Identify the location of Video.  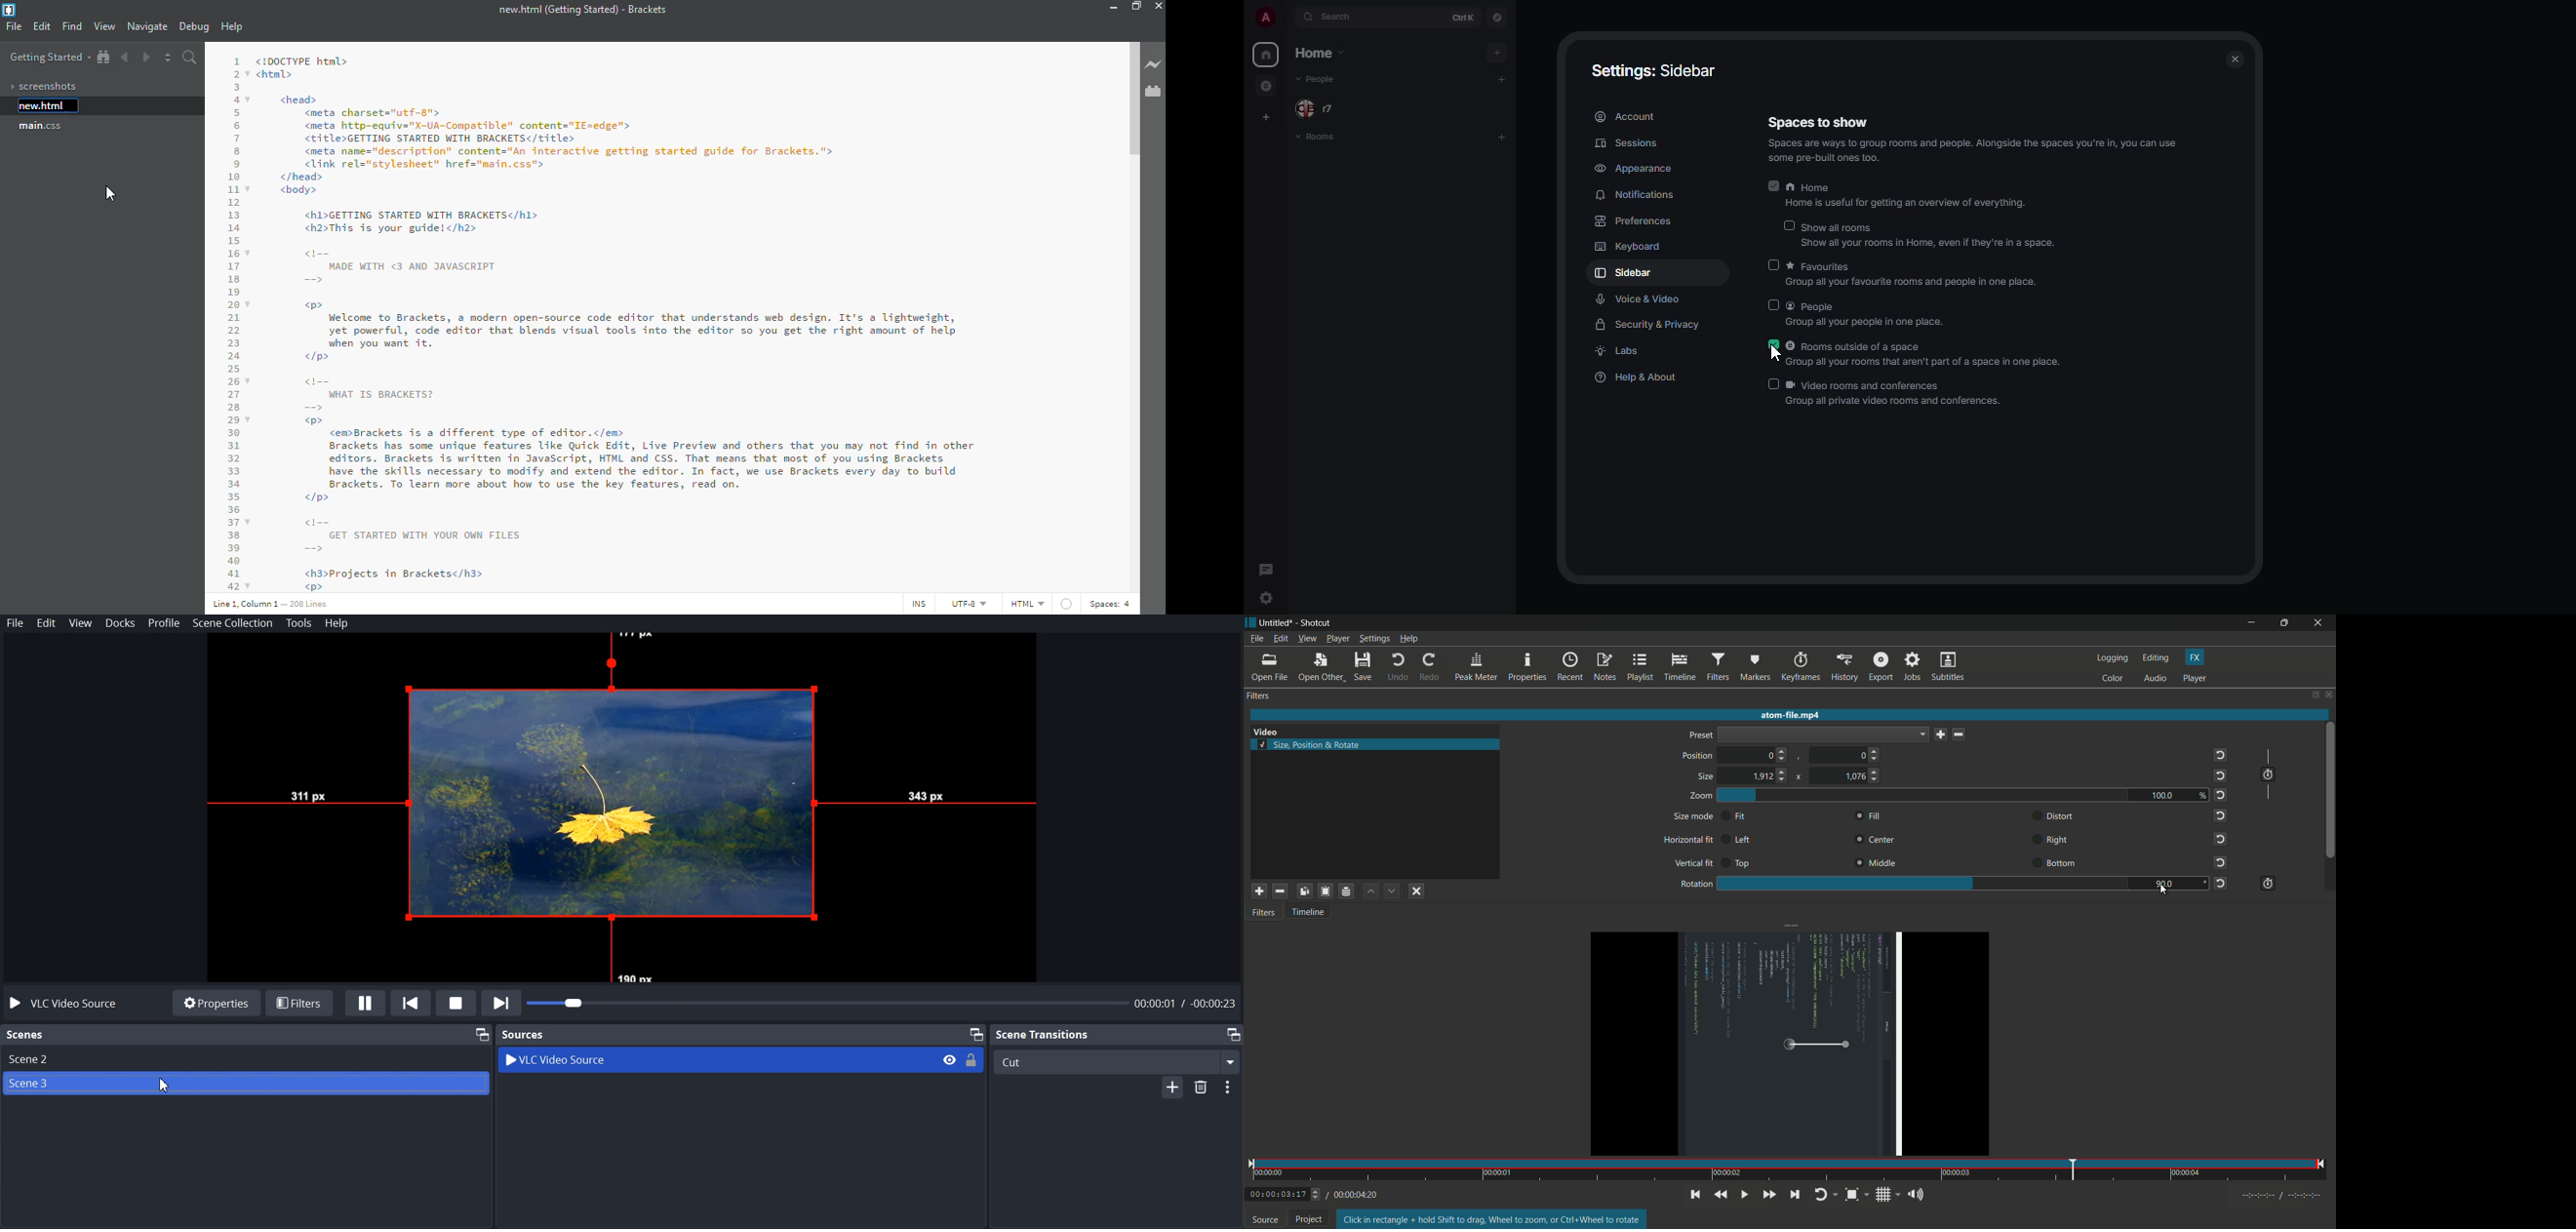
(1271, 728).